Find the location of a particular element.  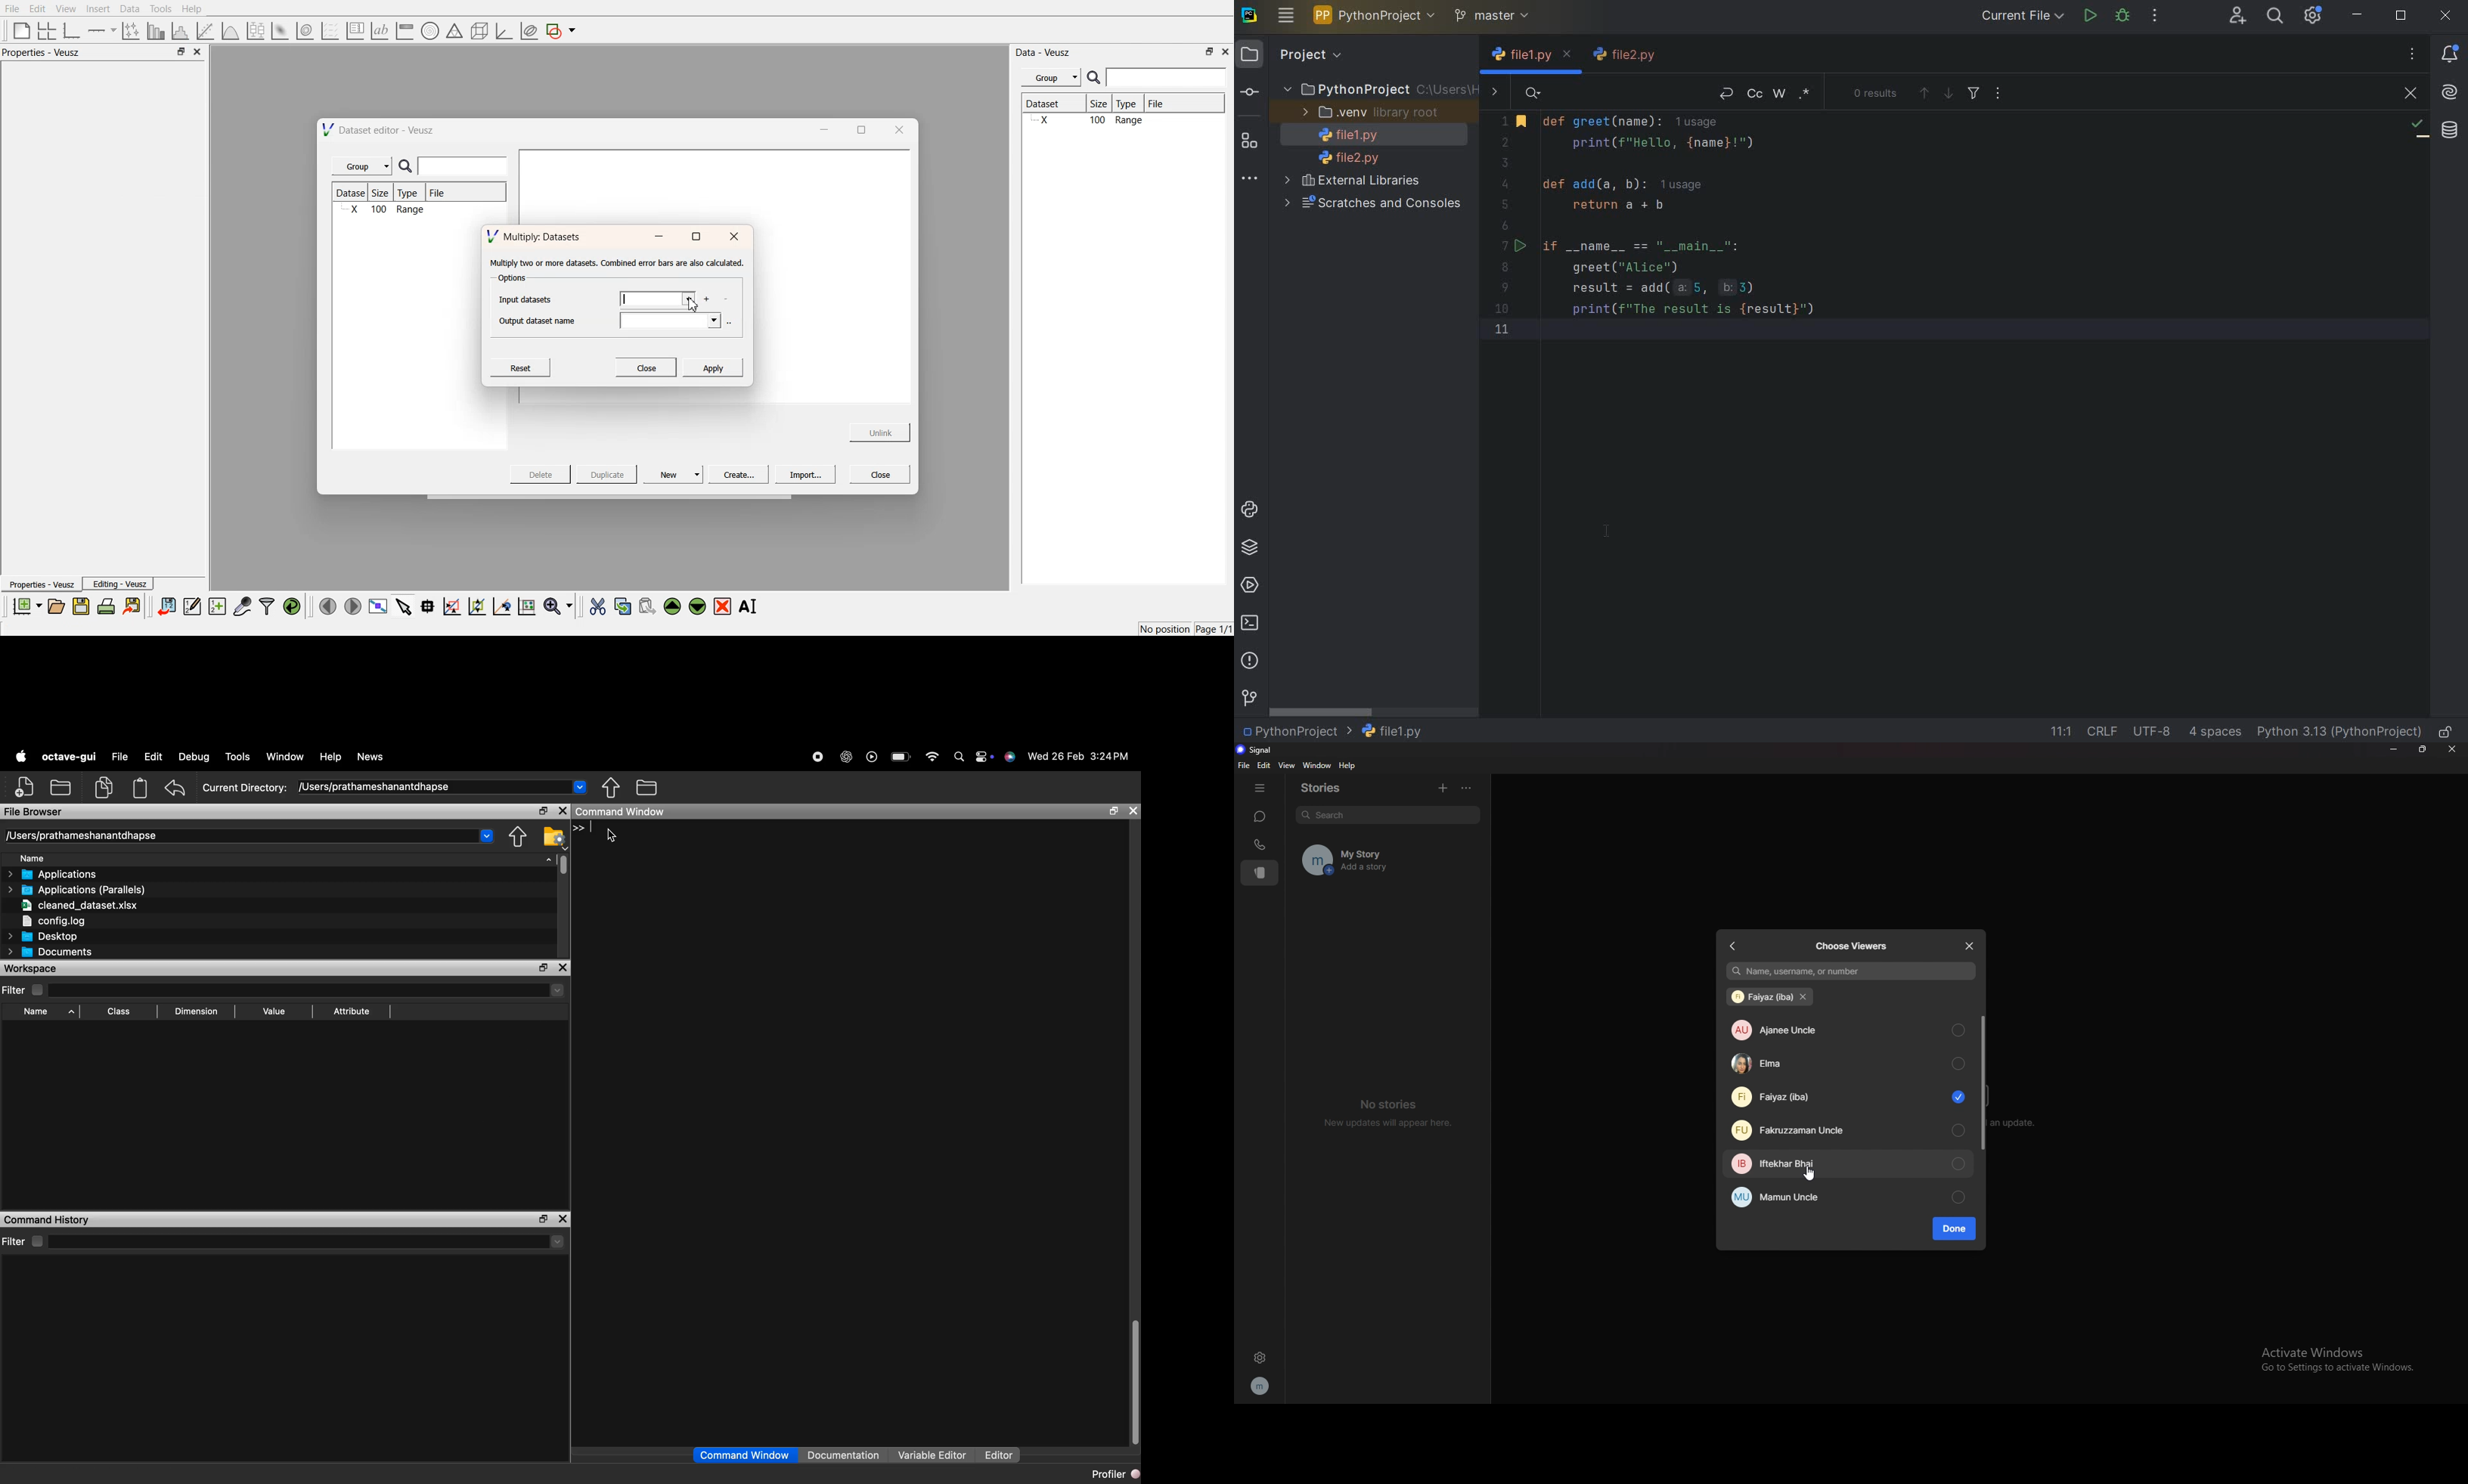

chats is located at coordinates (1260, 817).